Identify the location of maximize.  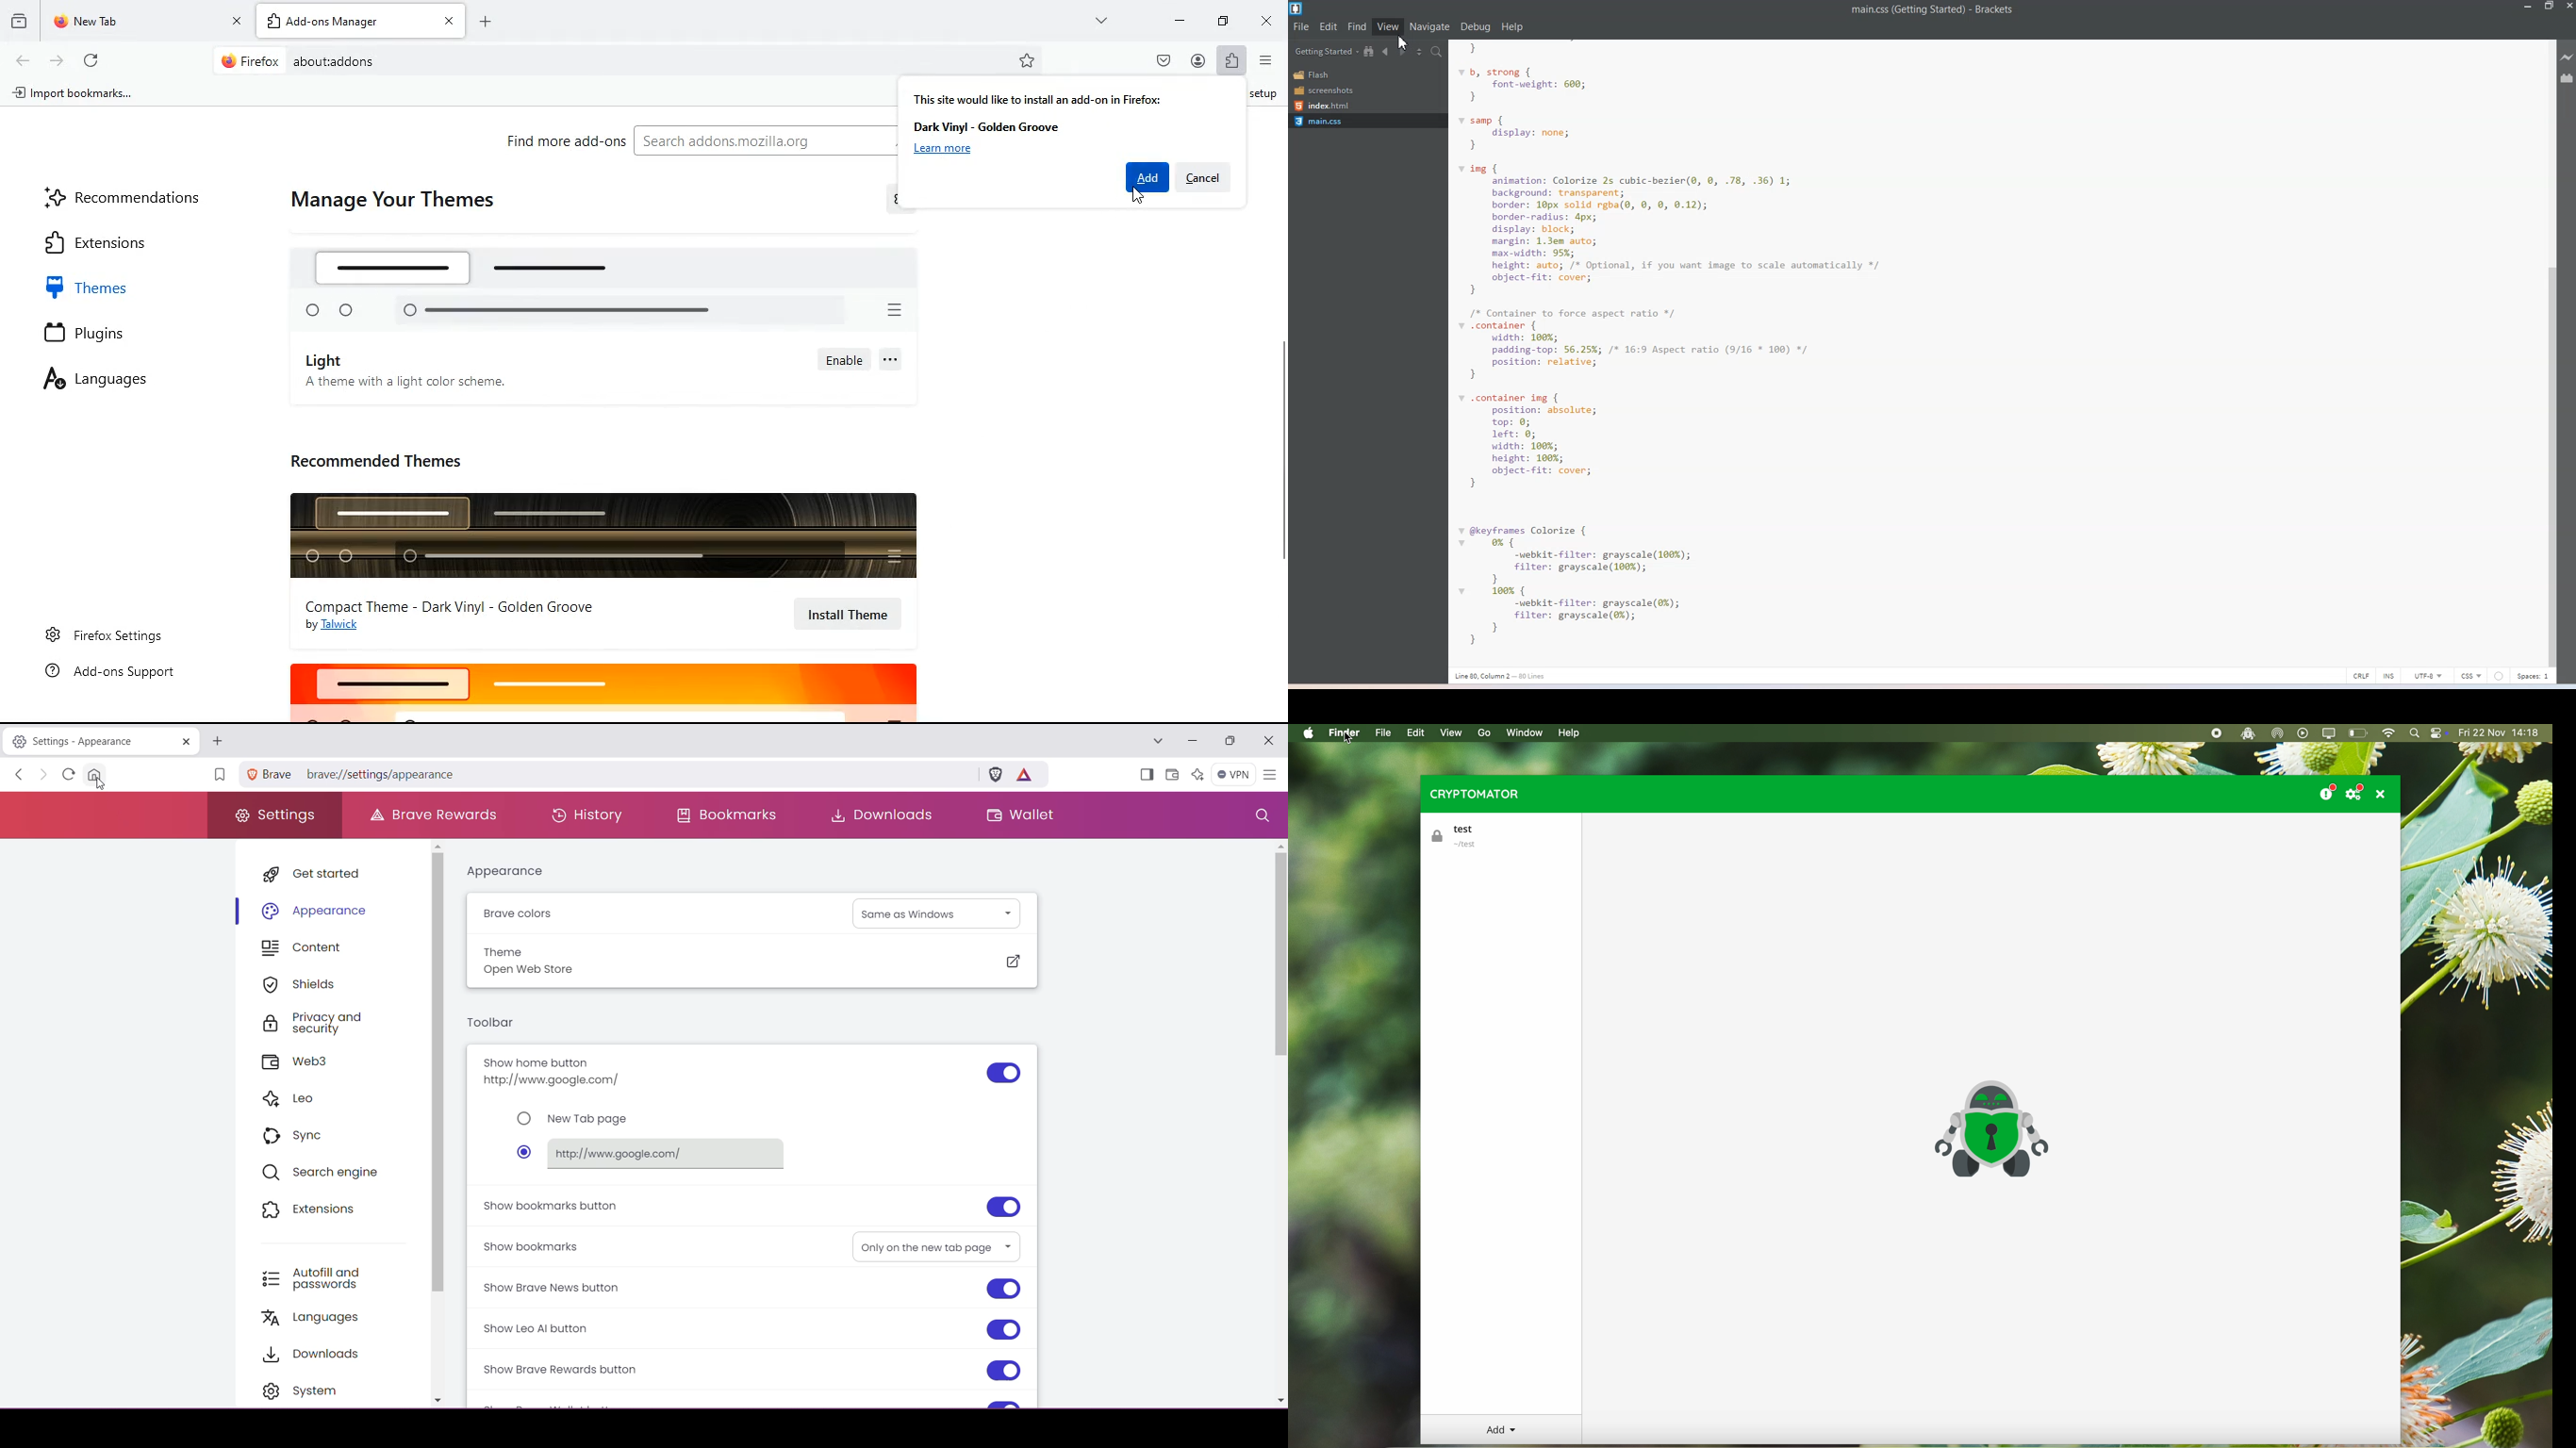
(1217, 21).